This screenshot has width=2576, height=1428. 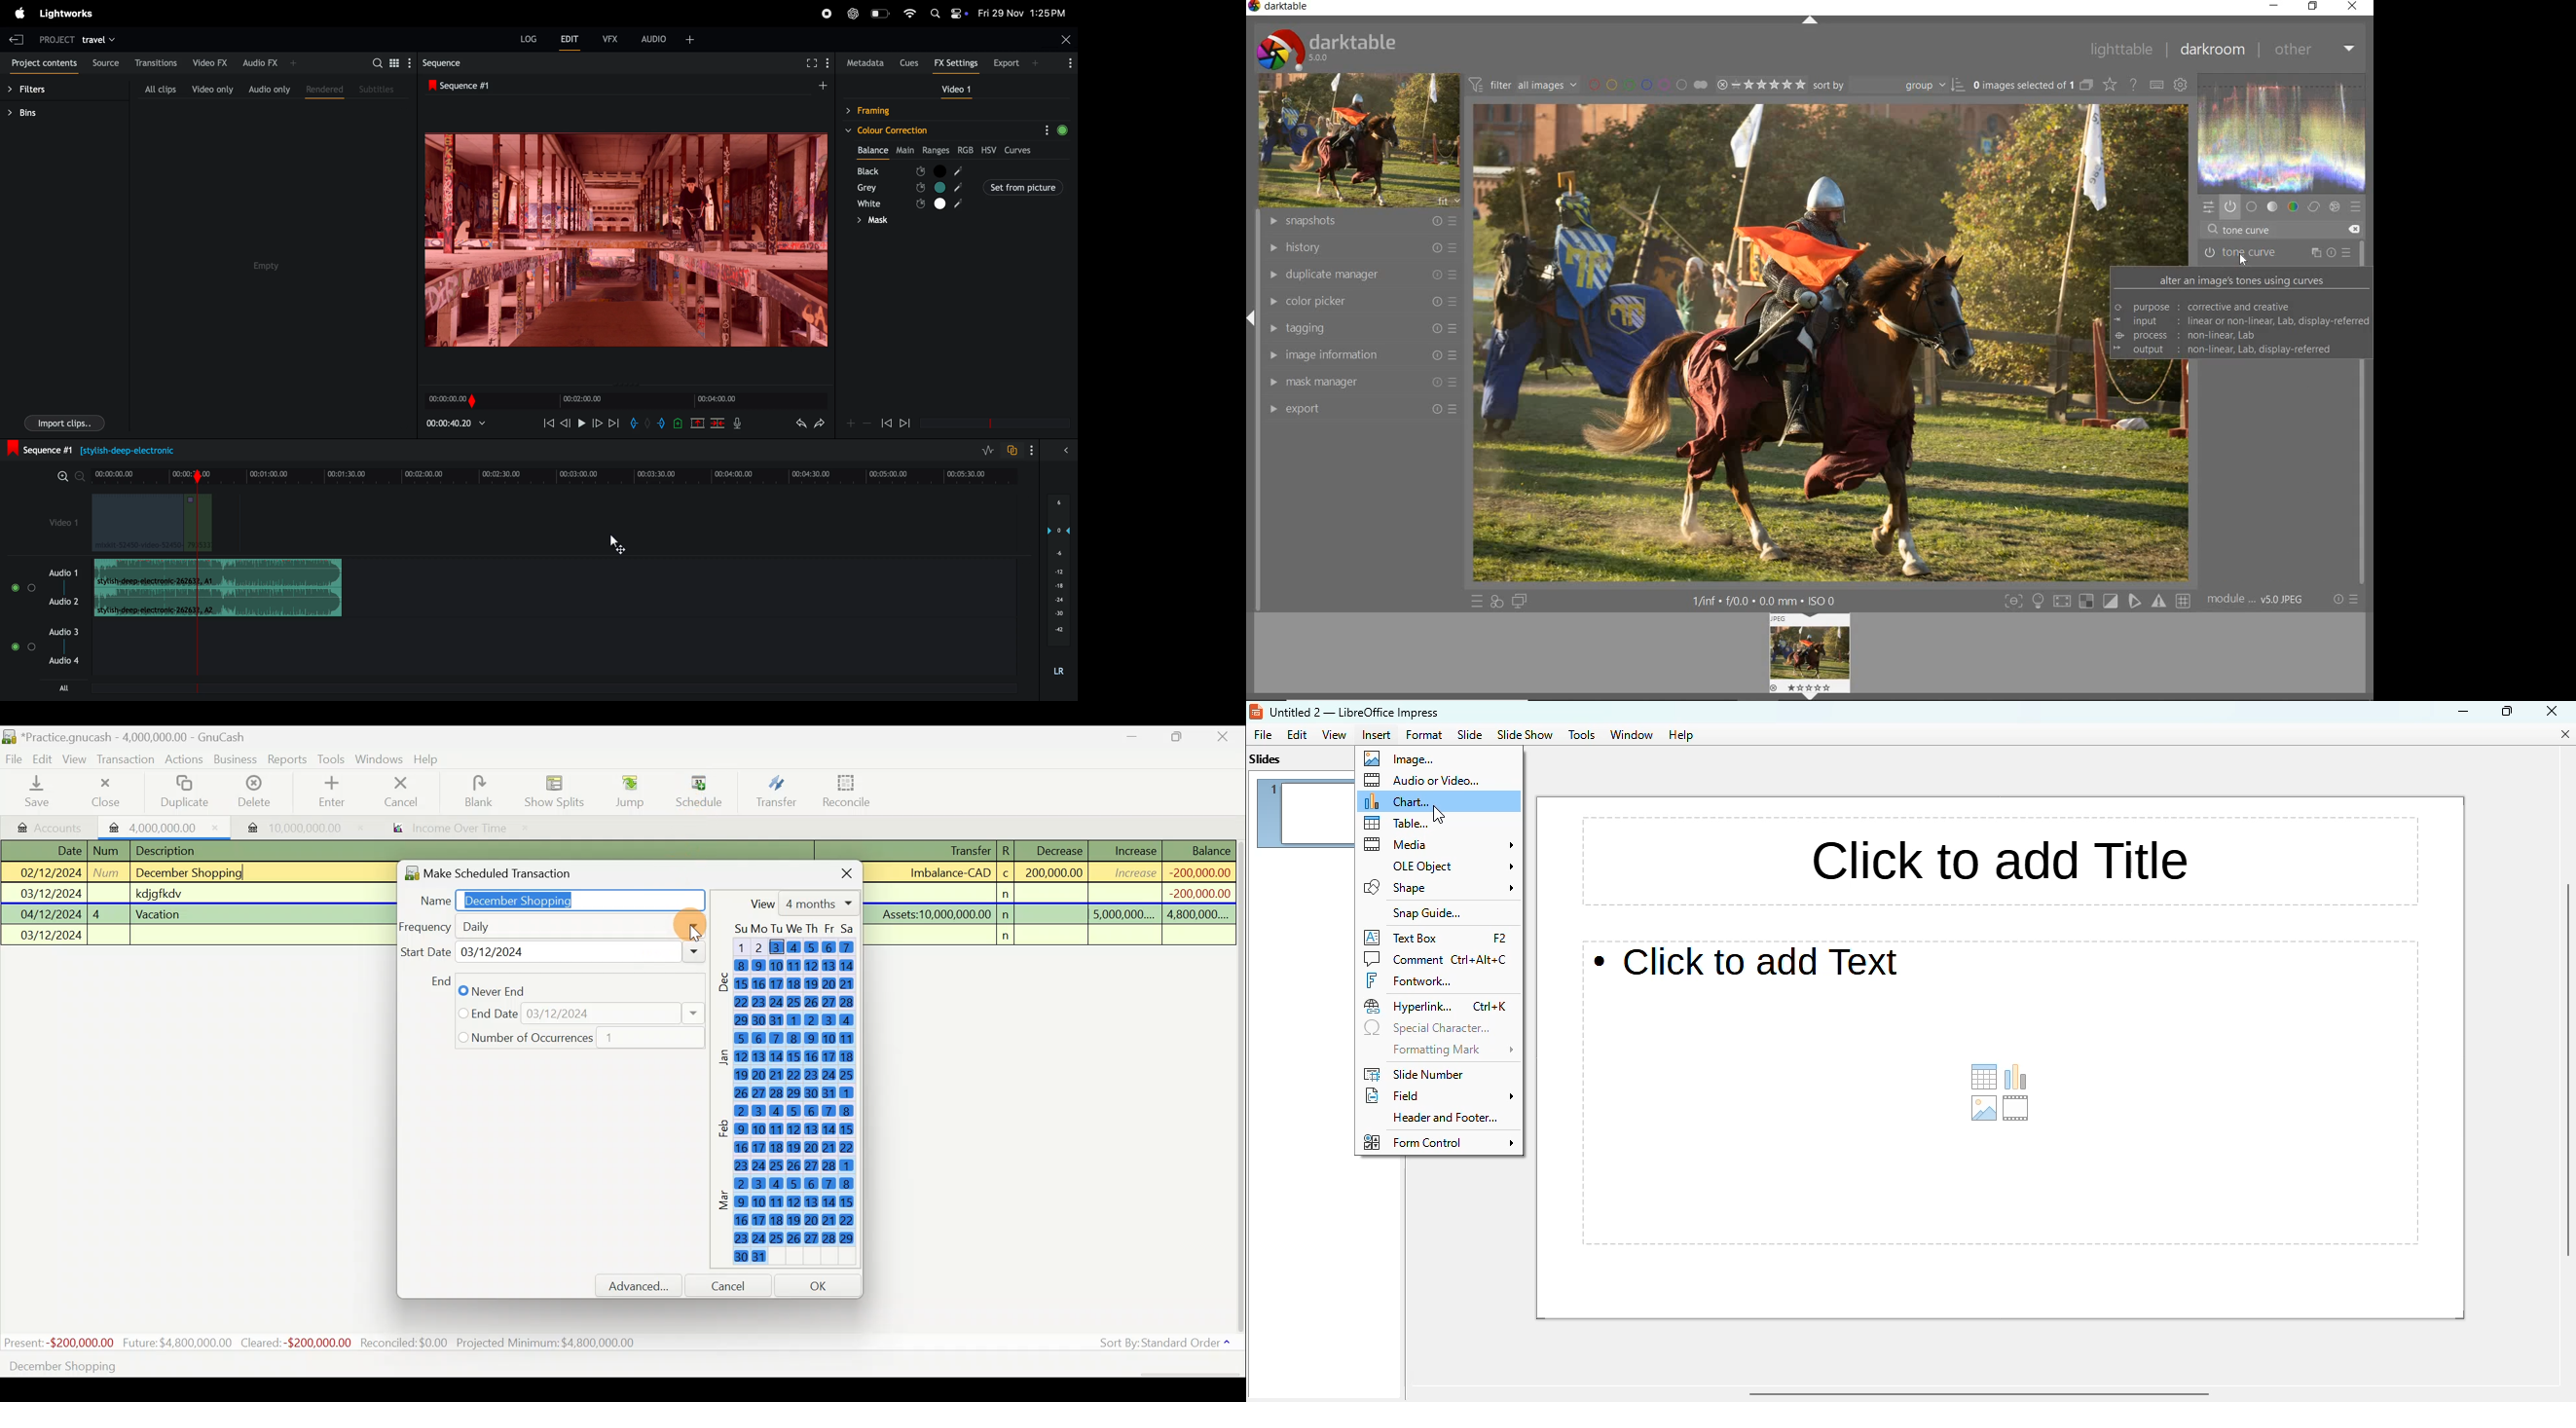 I want to click on subtitles, so click(x=378, y=88).